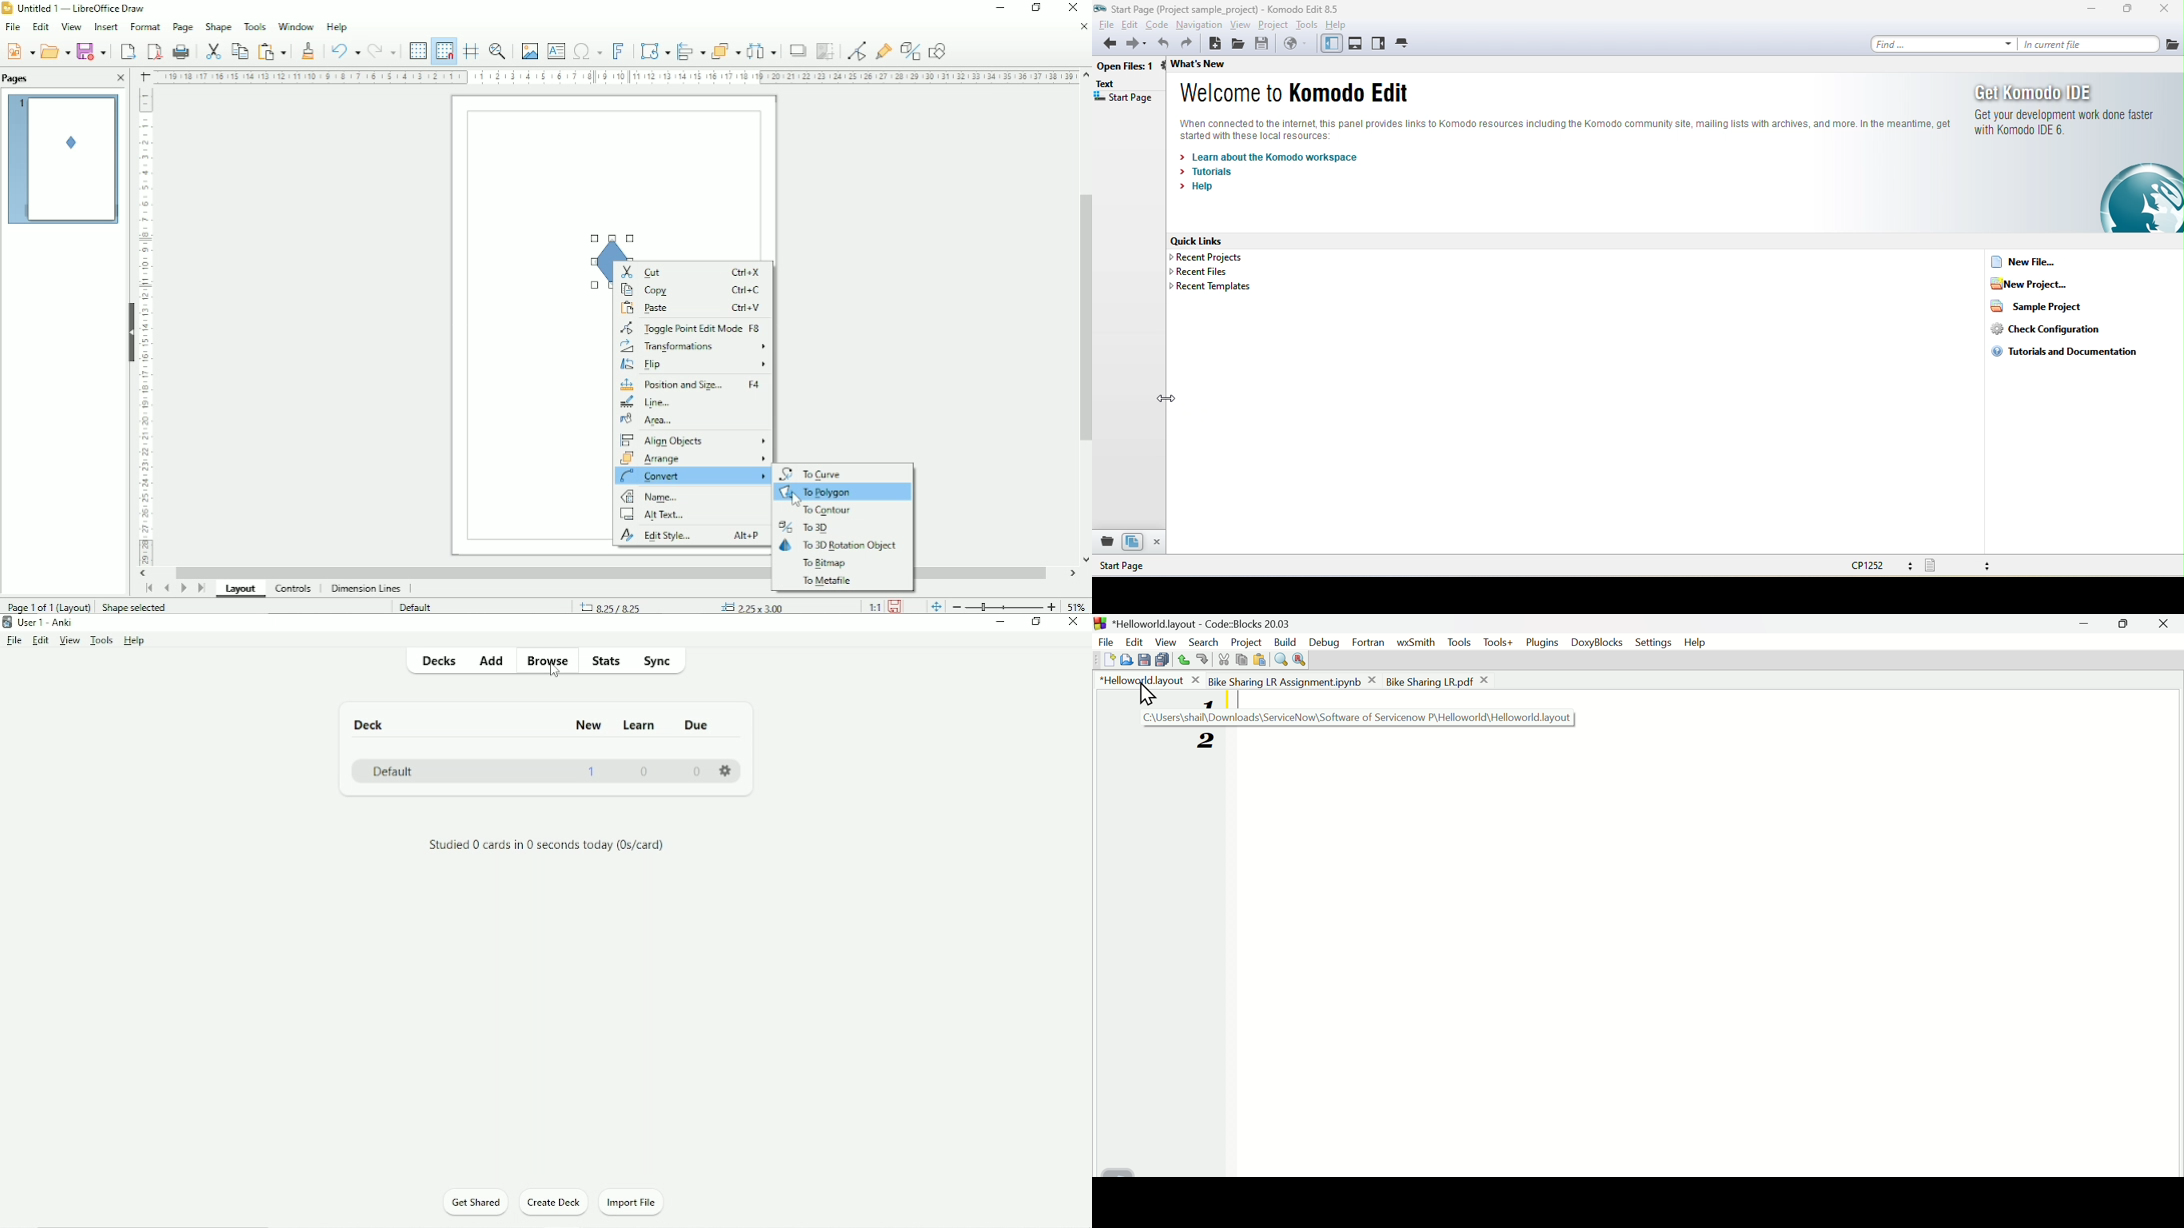 The image size is (2184, 1232). What do you see at coordinates (1654, 644) in the screenshot?
I see `Settings` at bounding box center [1654, 644].